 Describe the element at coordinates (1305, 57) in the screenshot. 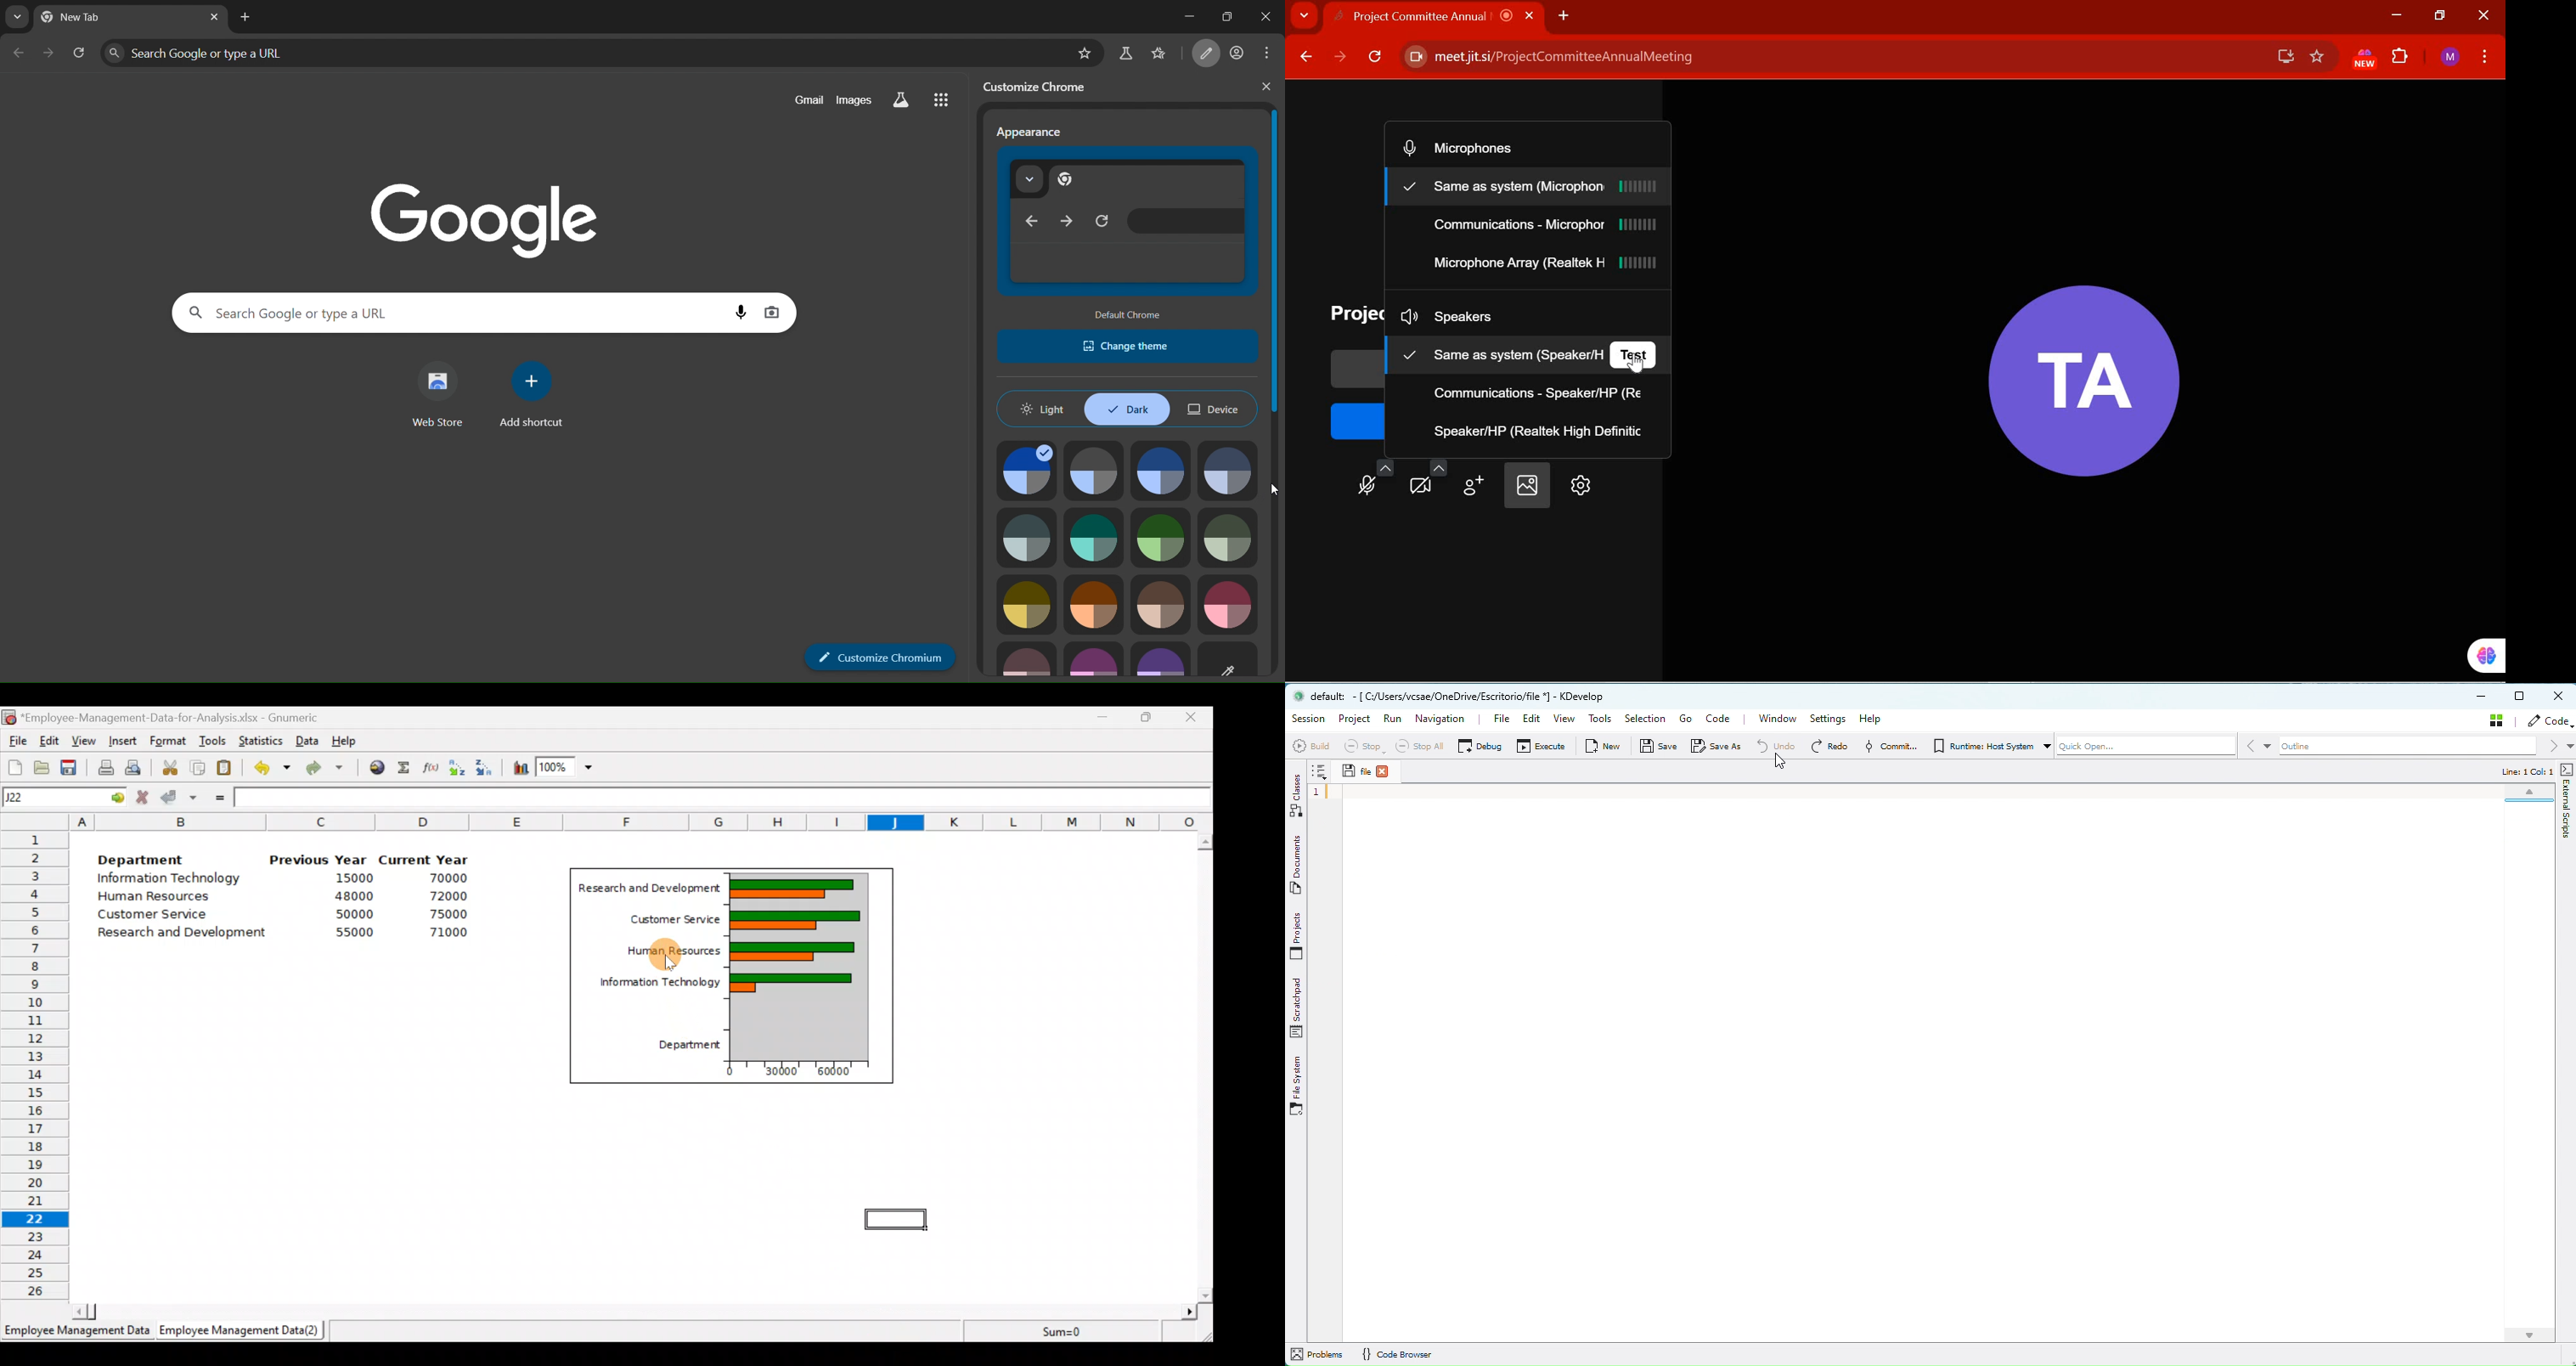

I see `BACK` at that location.